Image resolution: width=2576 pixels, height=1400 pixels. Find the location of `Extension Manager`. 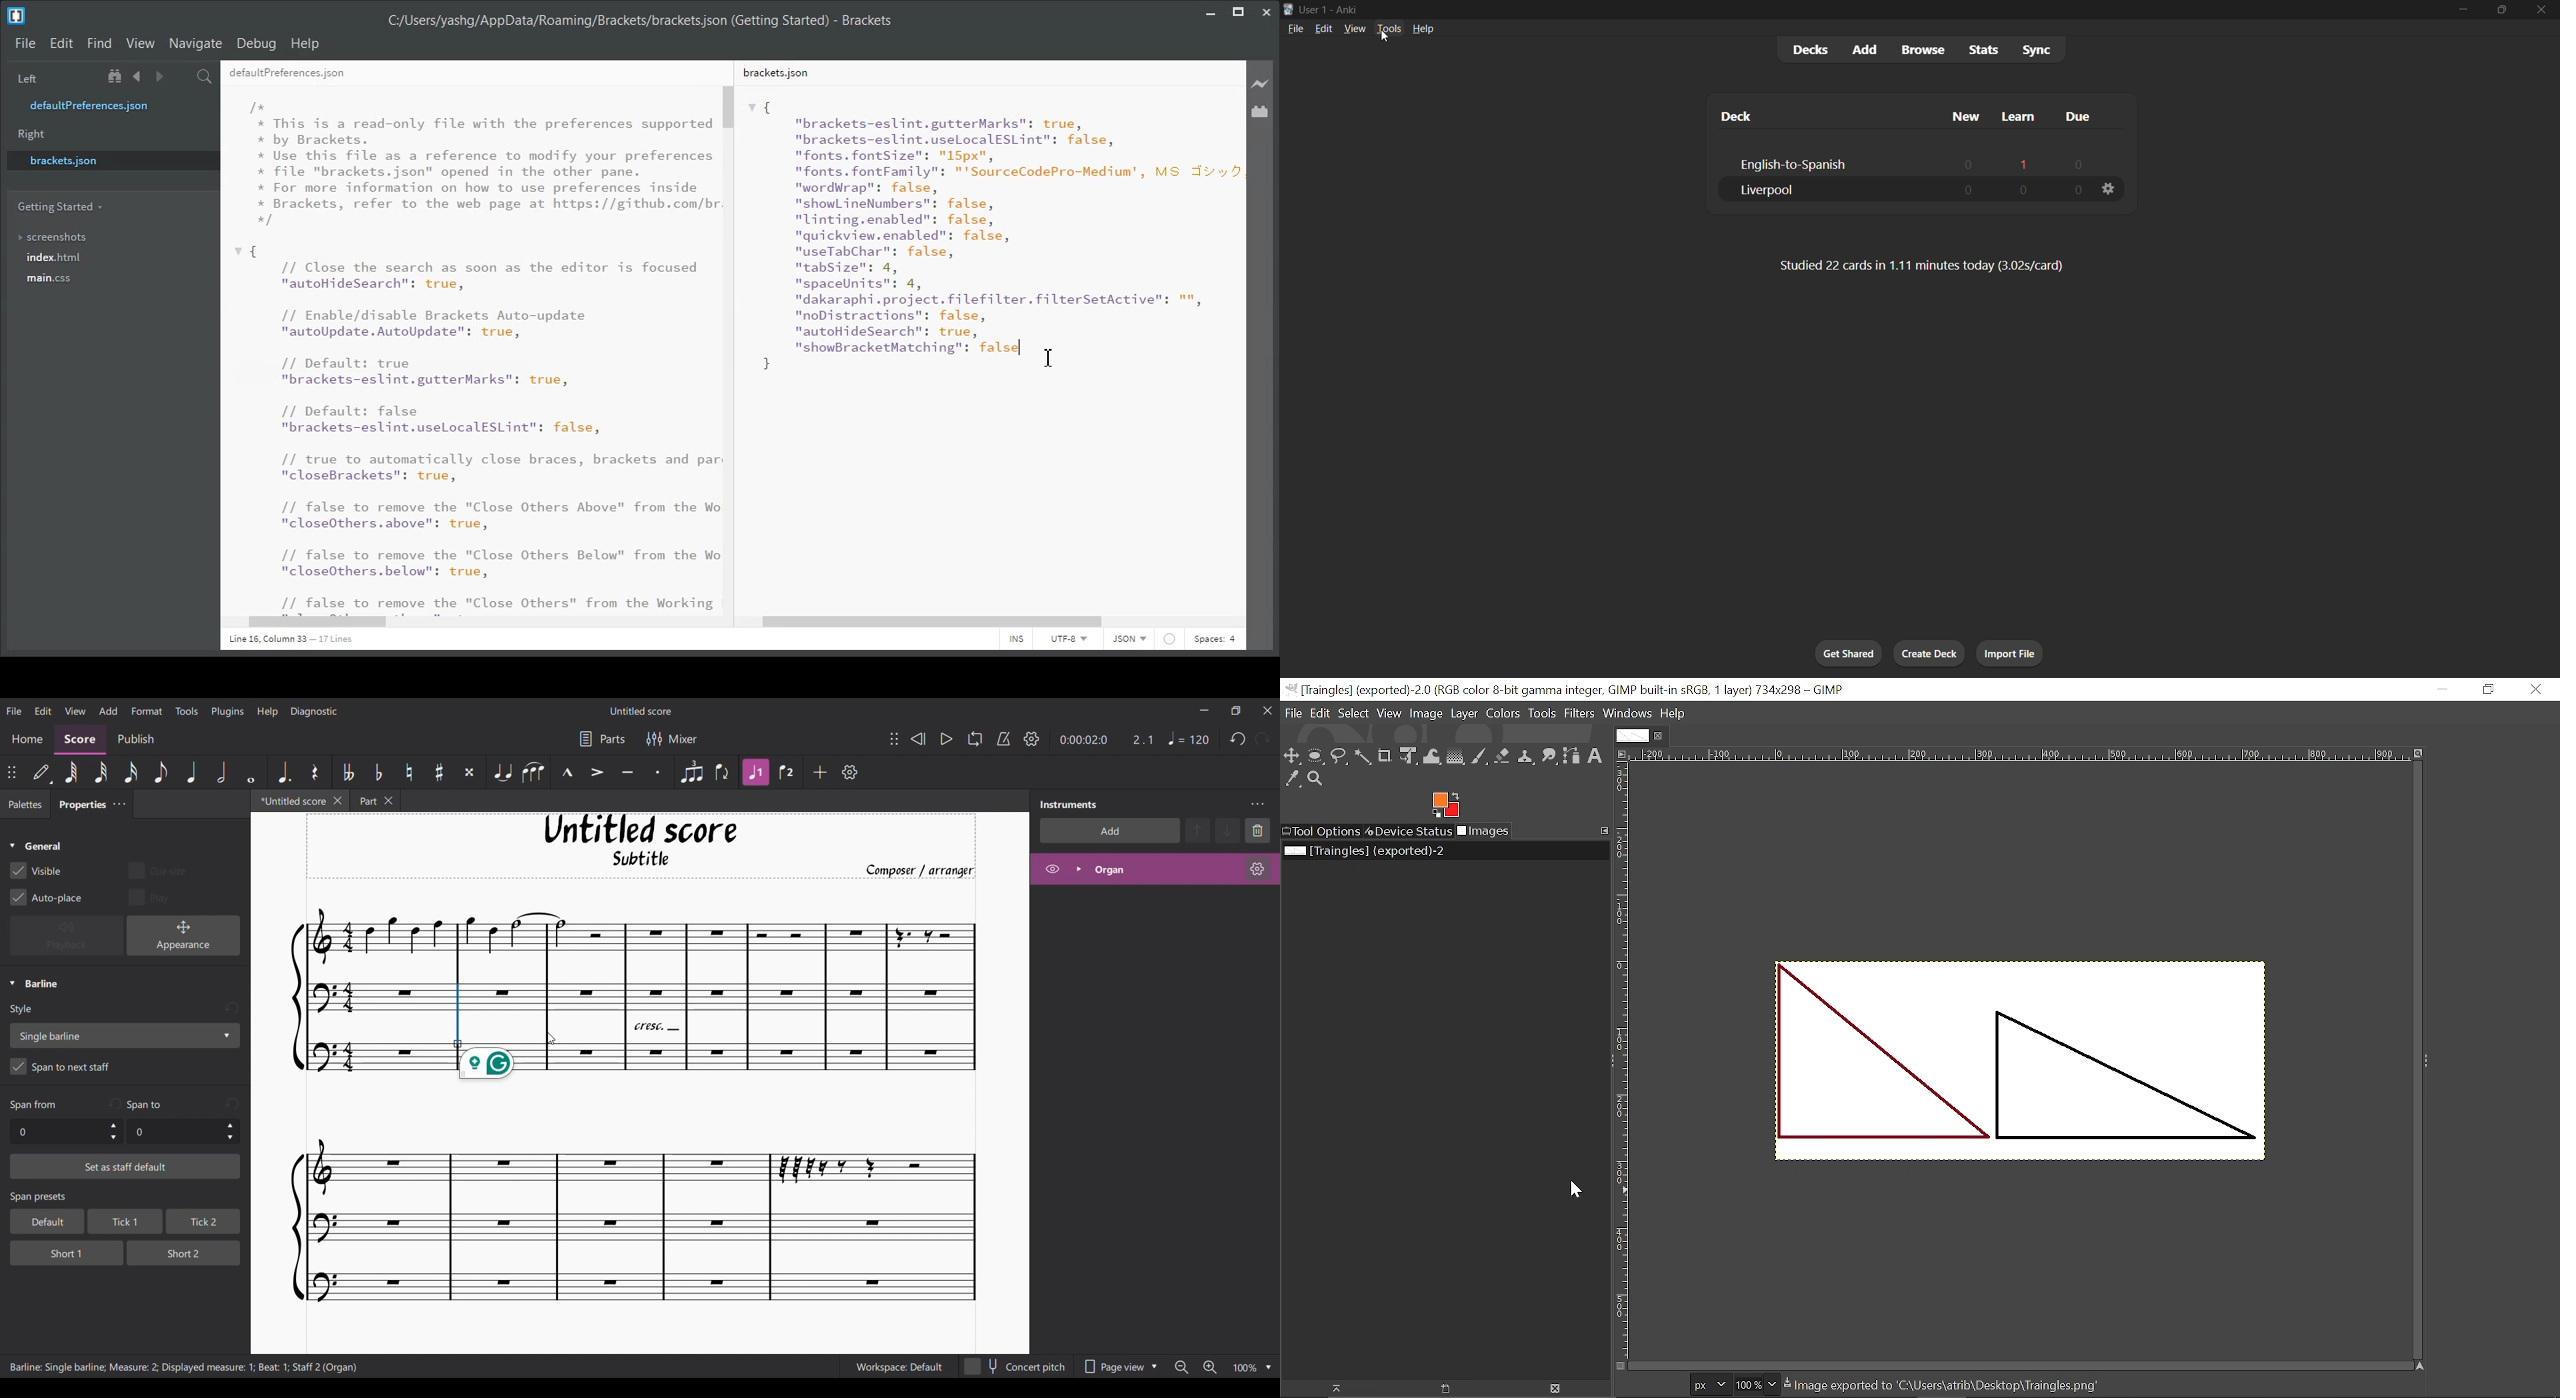

Extension Manager is located at coordinates (1260, 111).